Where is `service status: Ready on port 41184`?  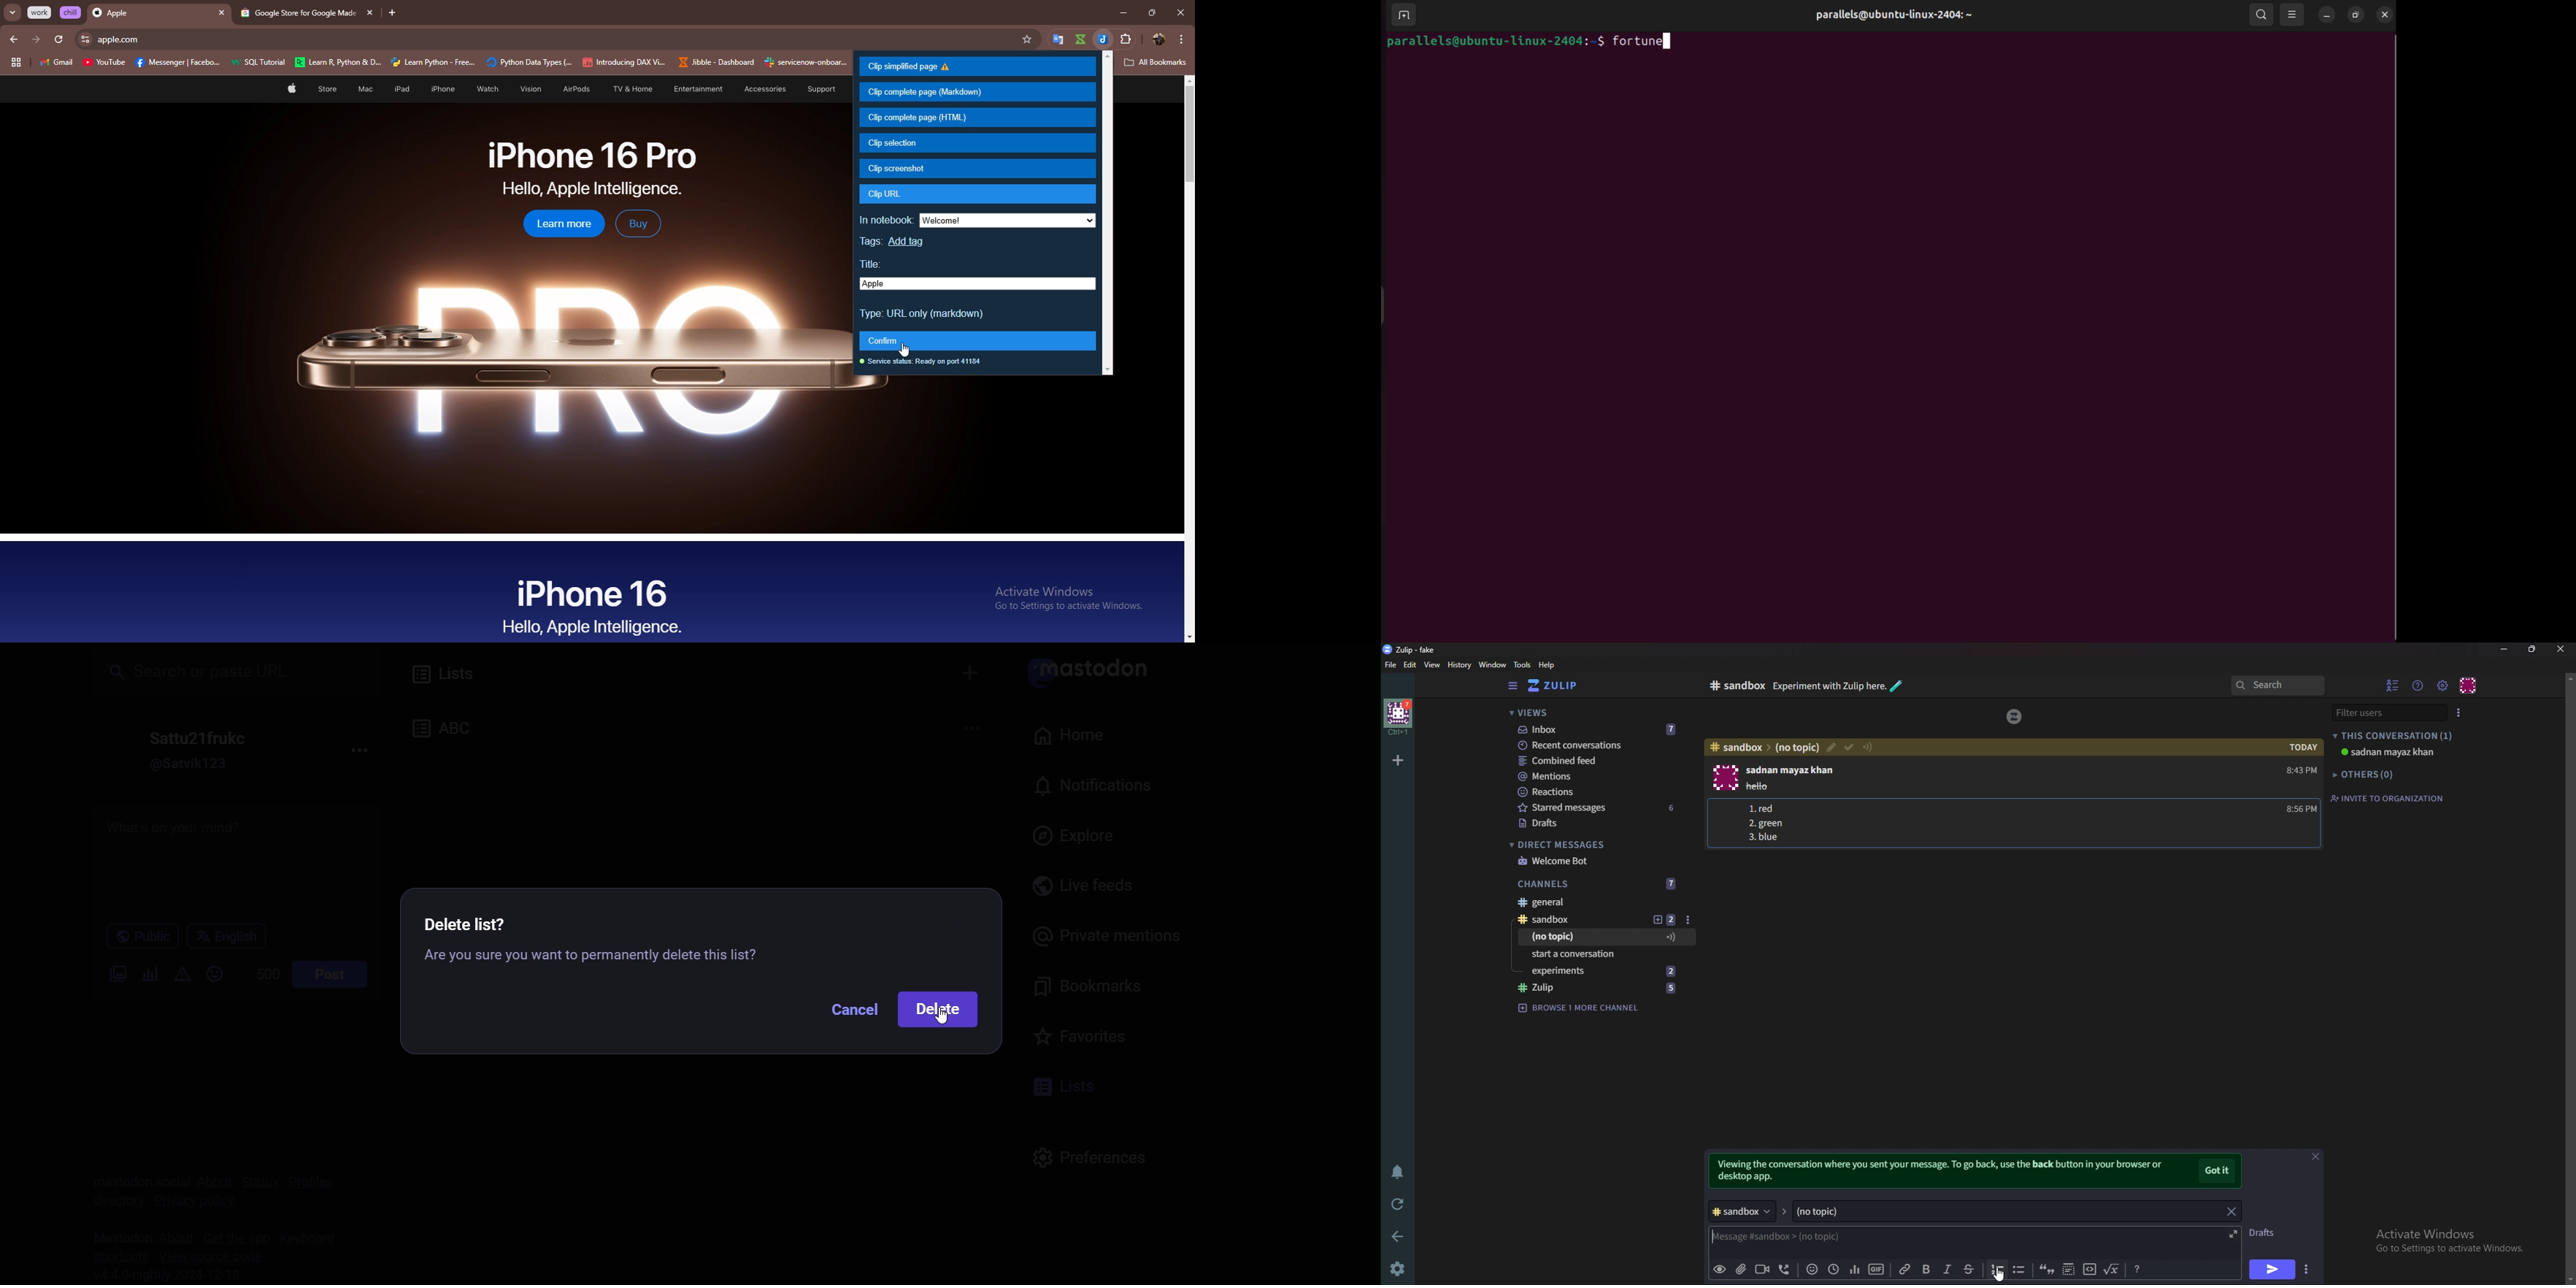
service status: Ready on port 41184 is located at coordinates (923, 361).